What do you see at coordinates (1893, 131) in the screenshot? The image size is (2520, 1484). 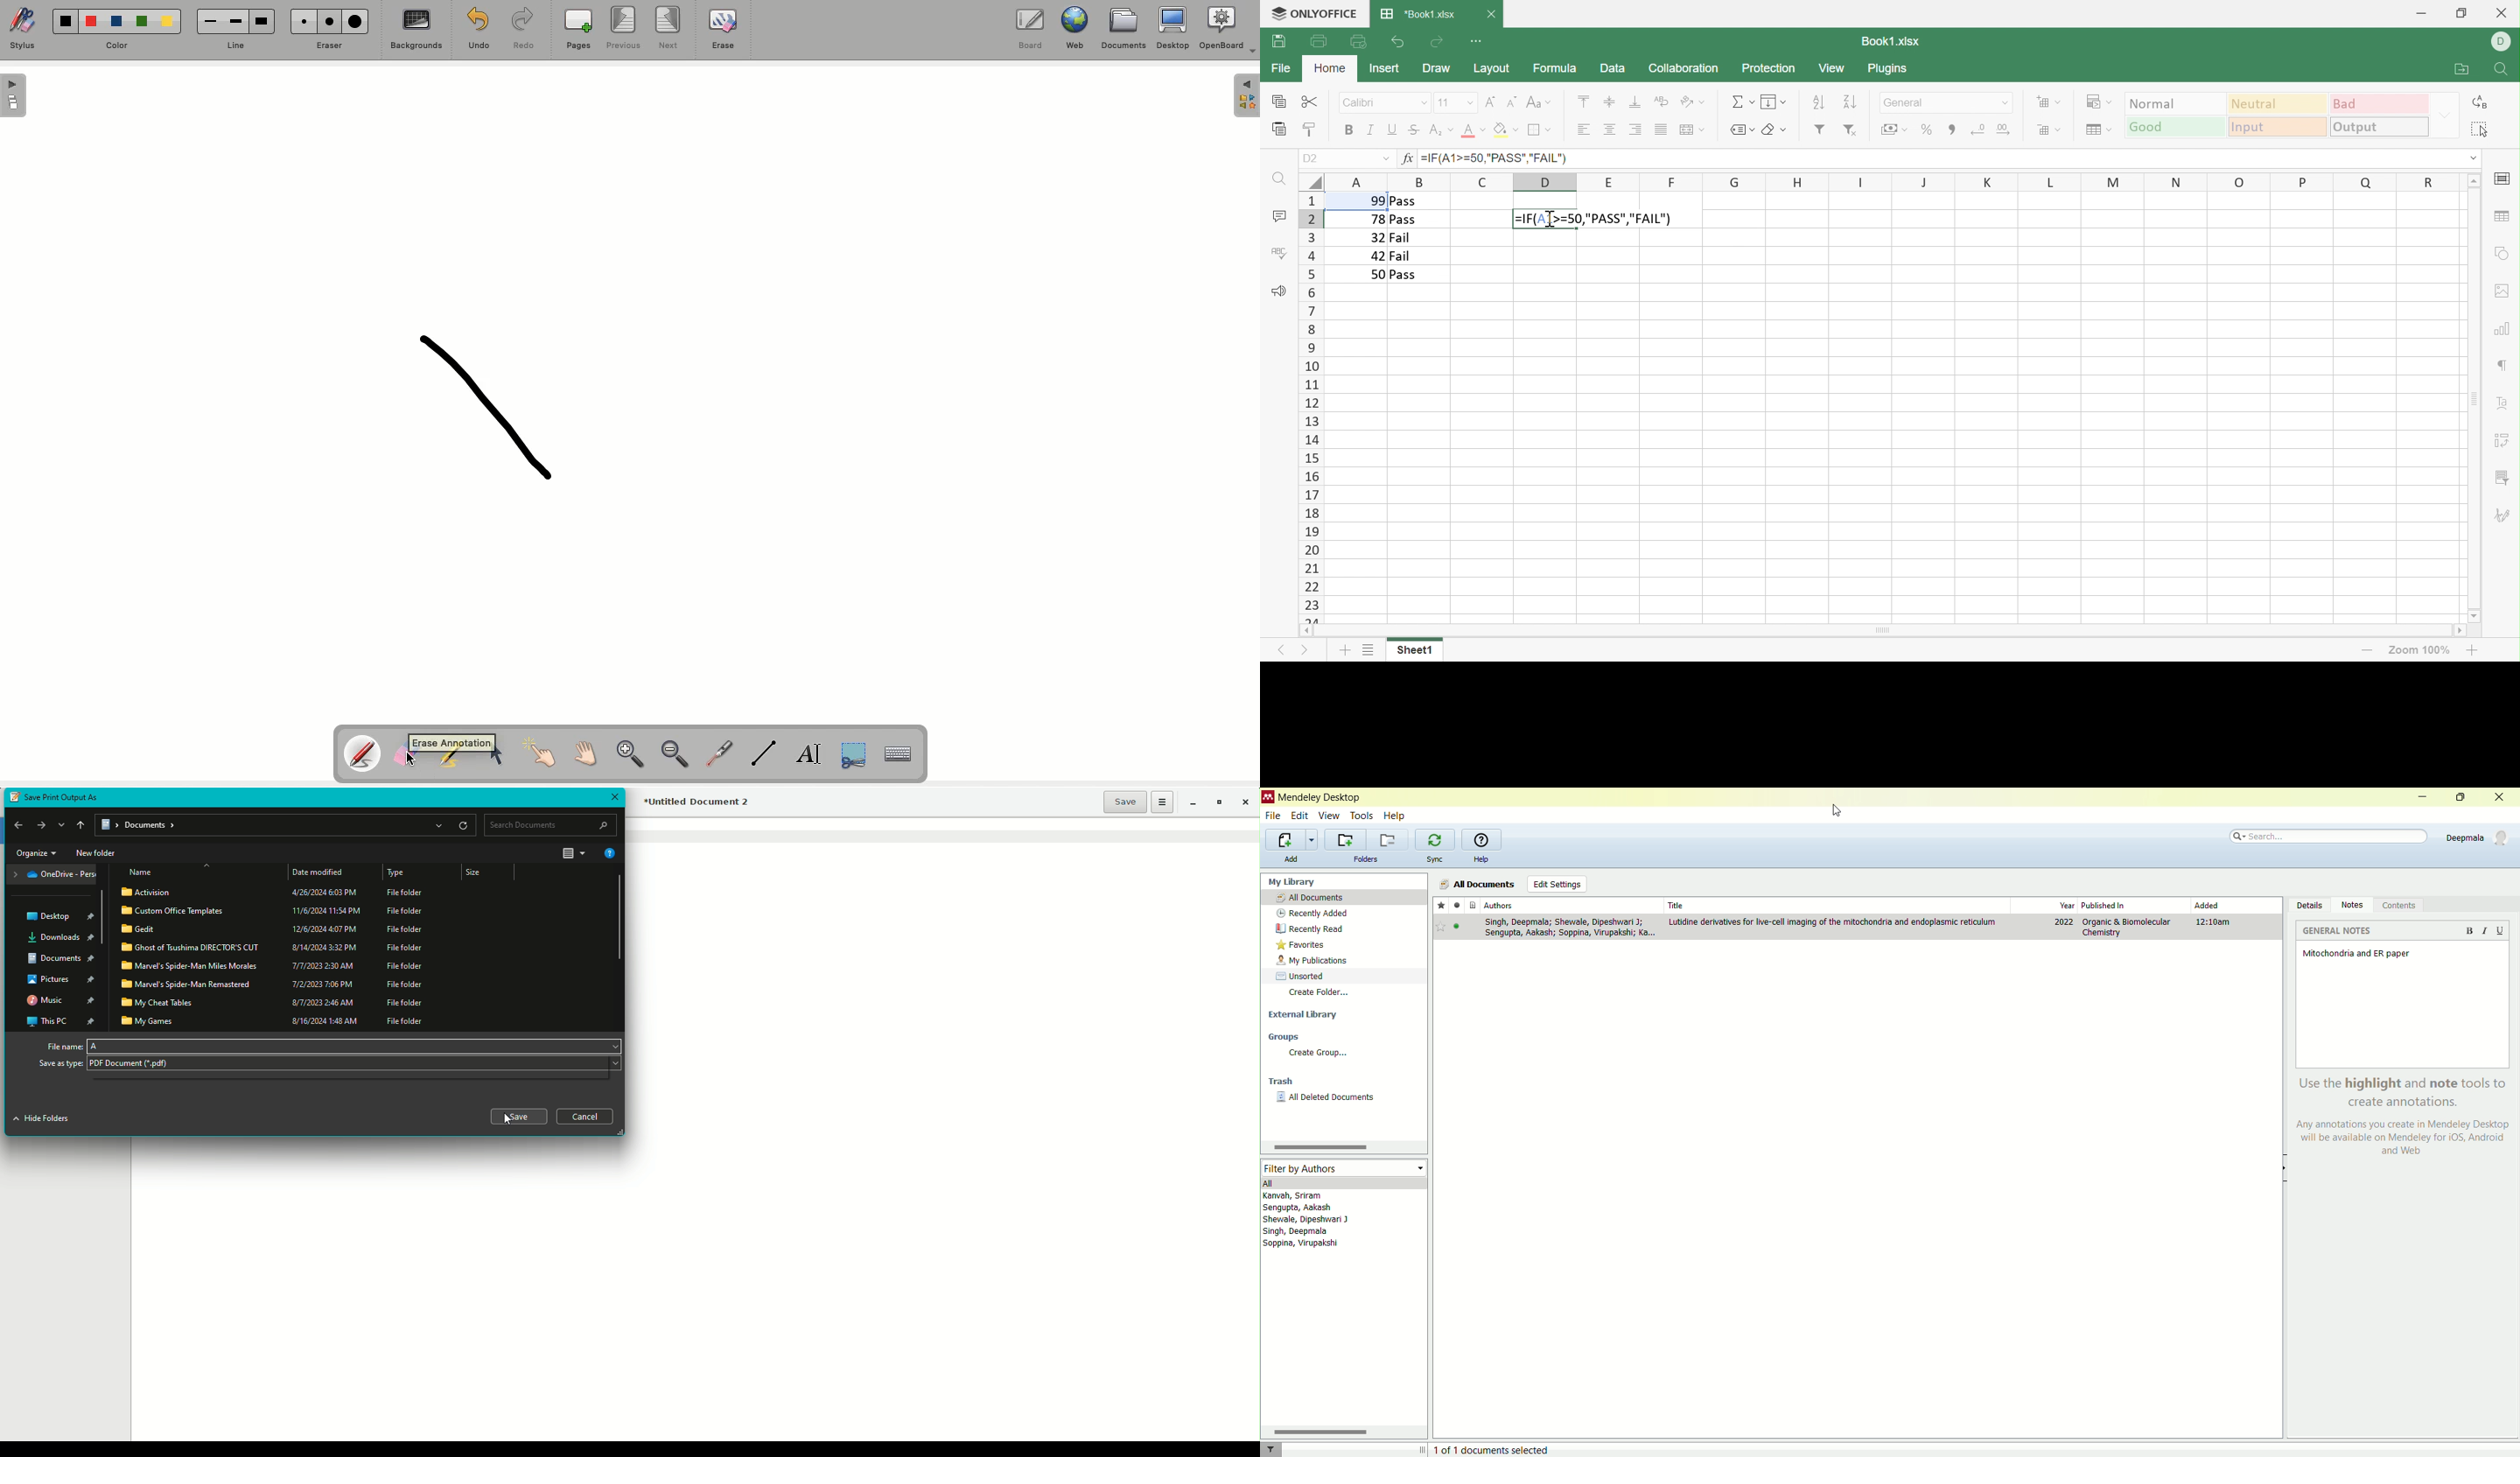 I see `Accounting style` at bounding box center [1893, 131].